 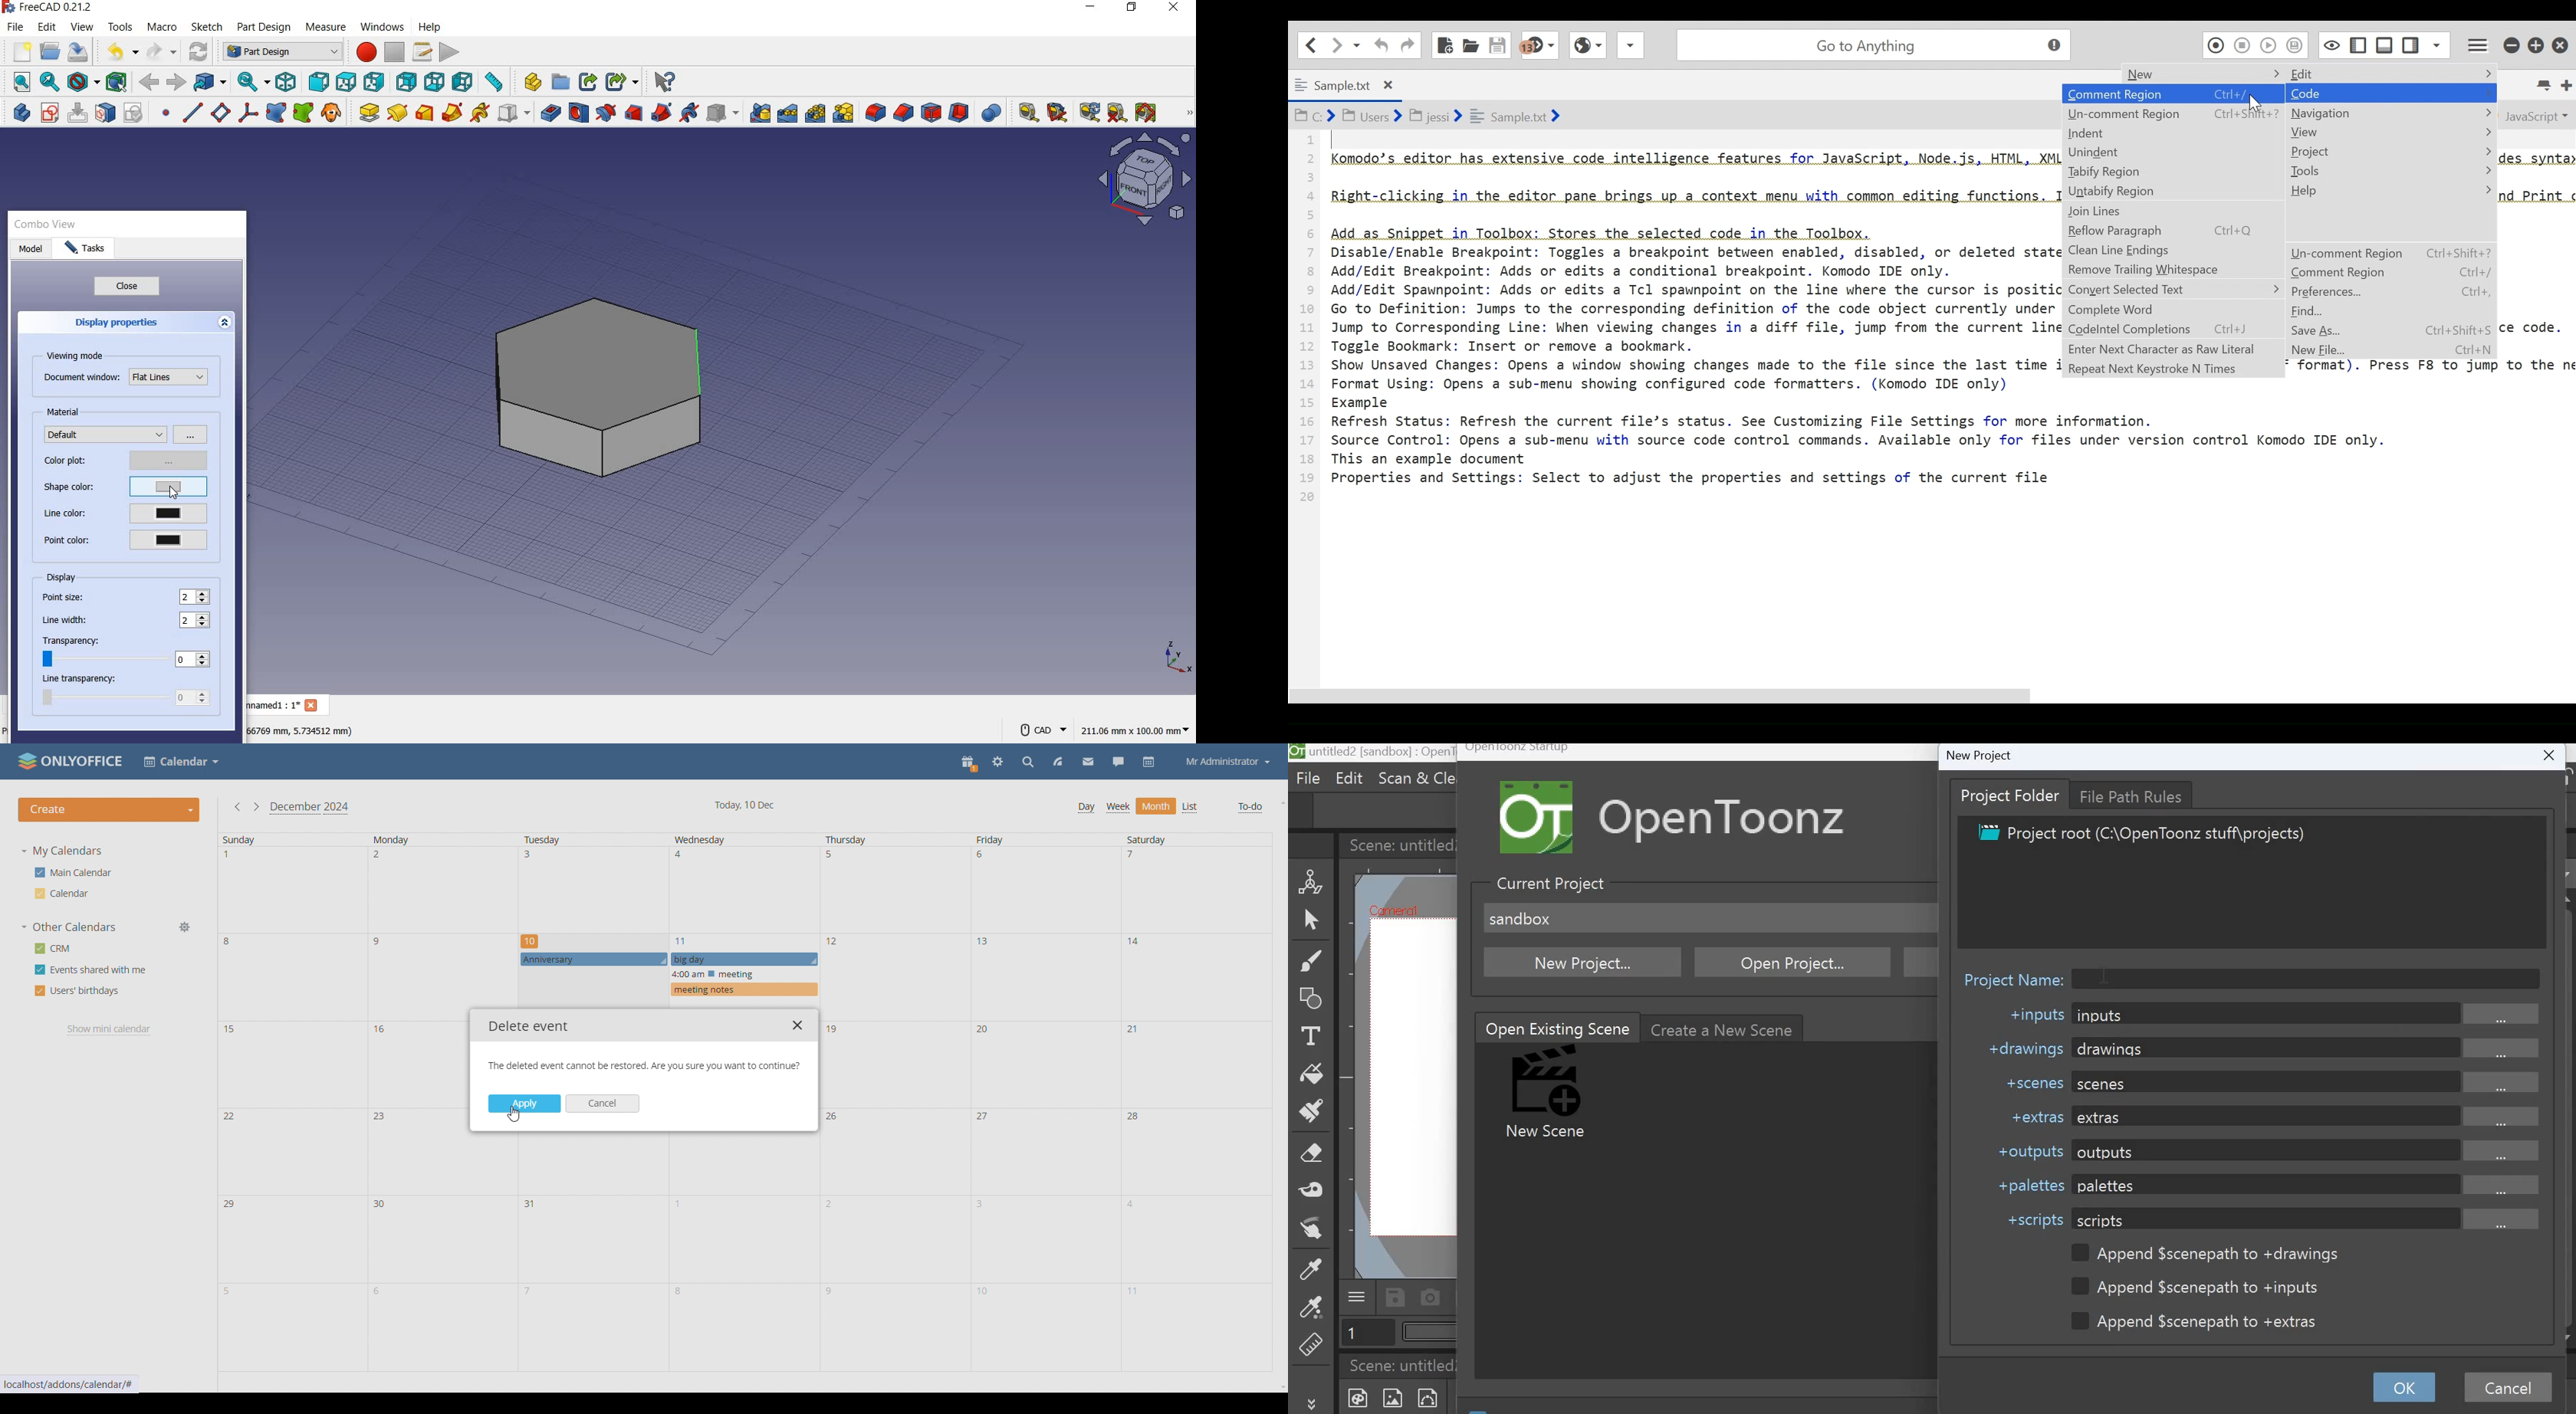 I want to click on +outputs, so click(x=2025, y=1150).